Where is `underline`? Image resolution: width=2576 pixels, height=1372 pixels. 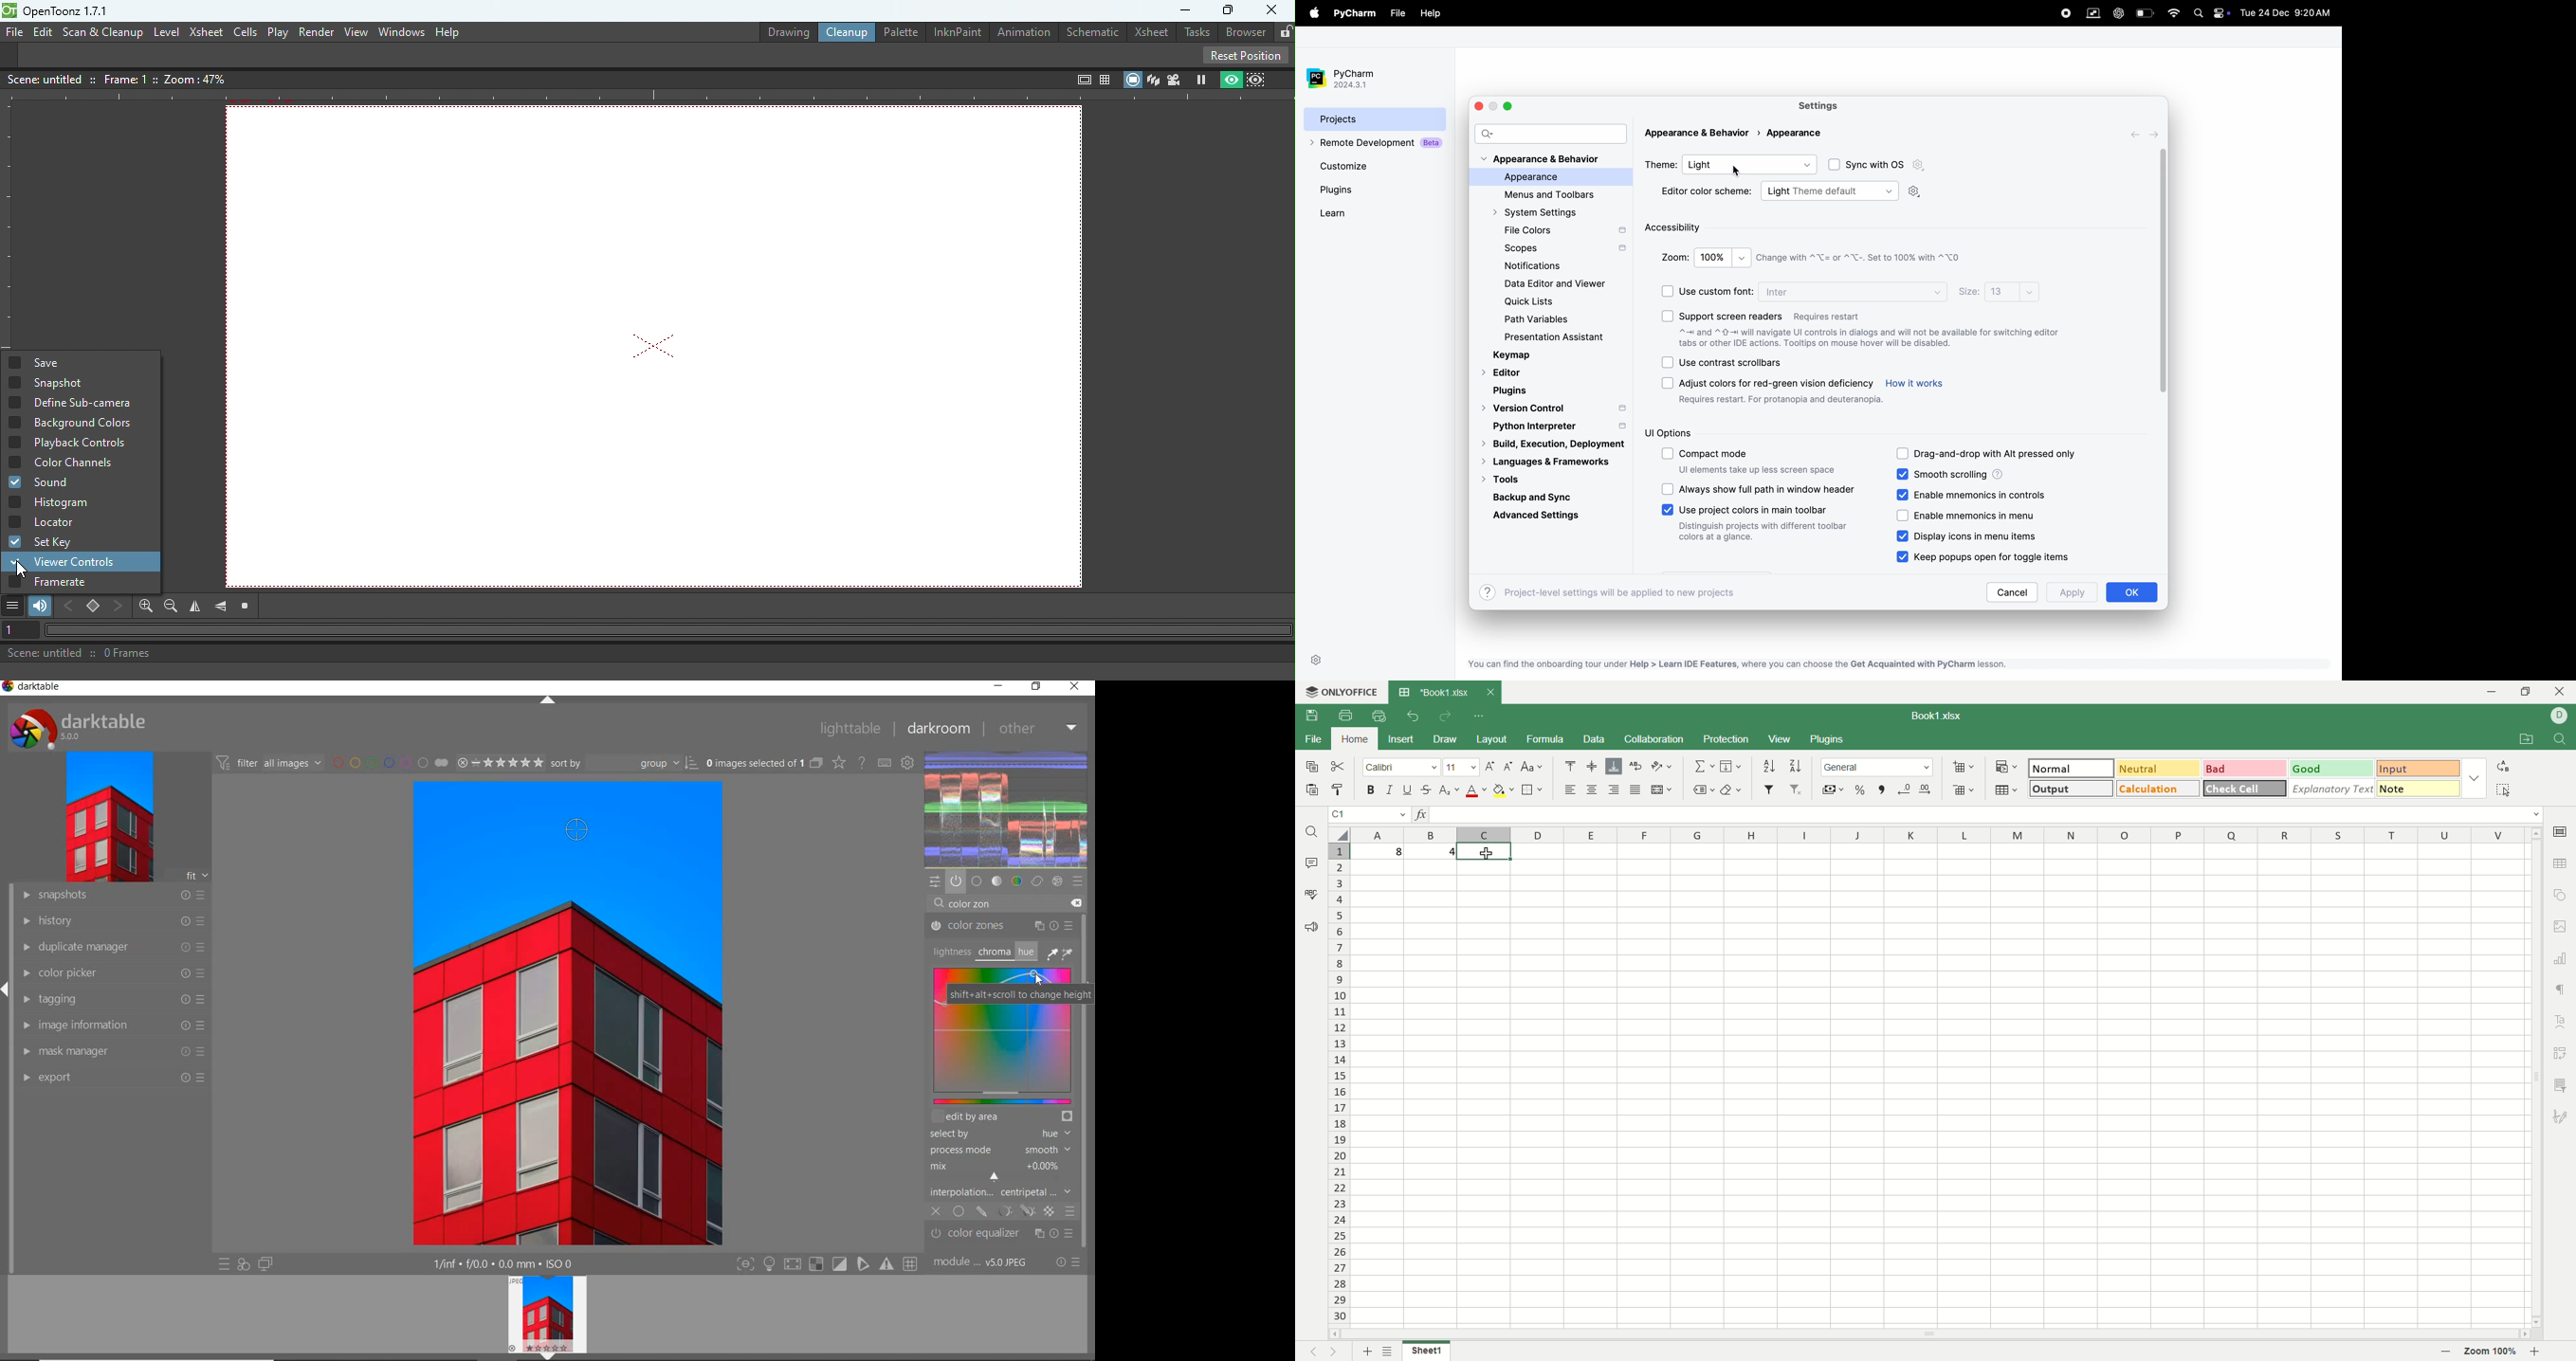
underline is located at coordinates (1408, 789).